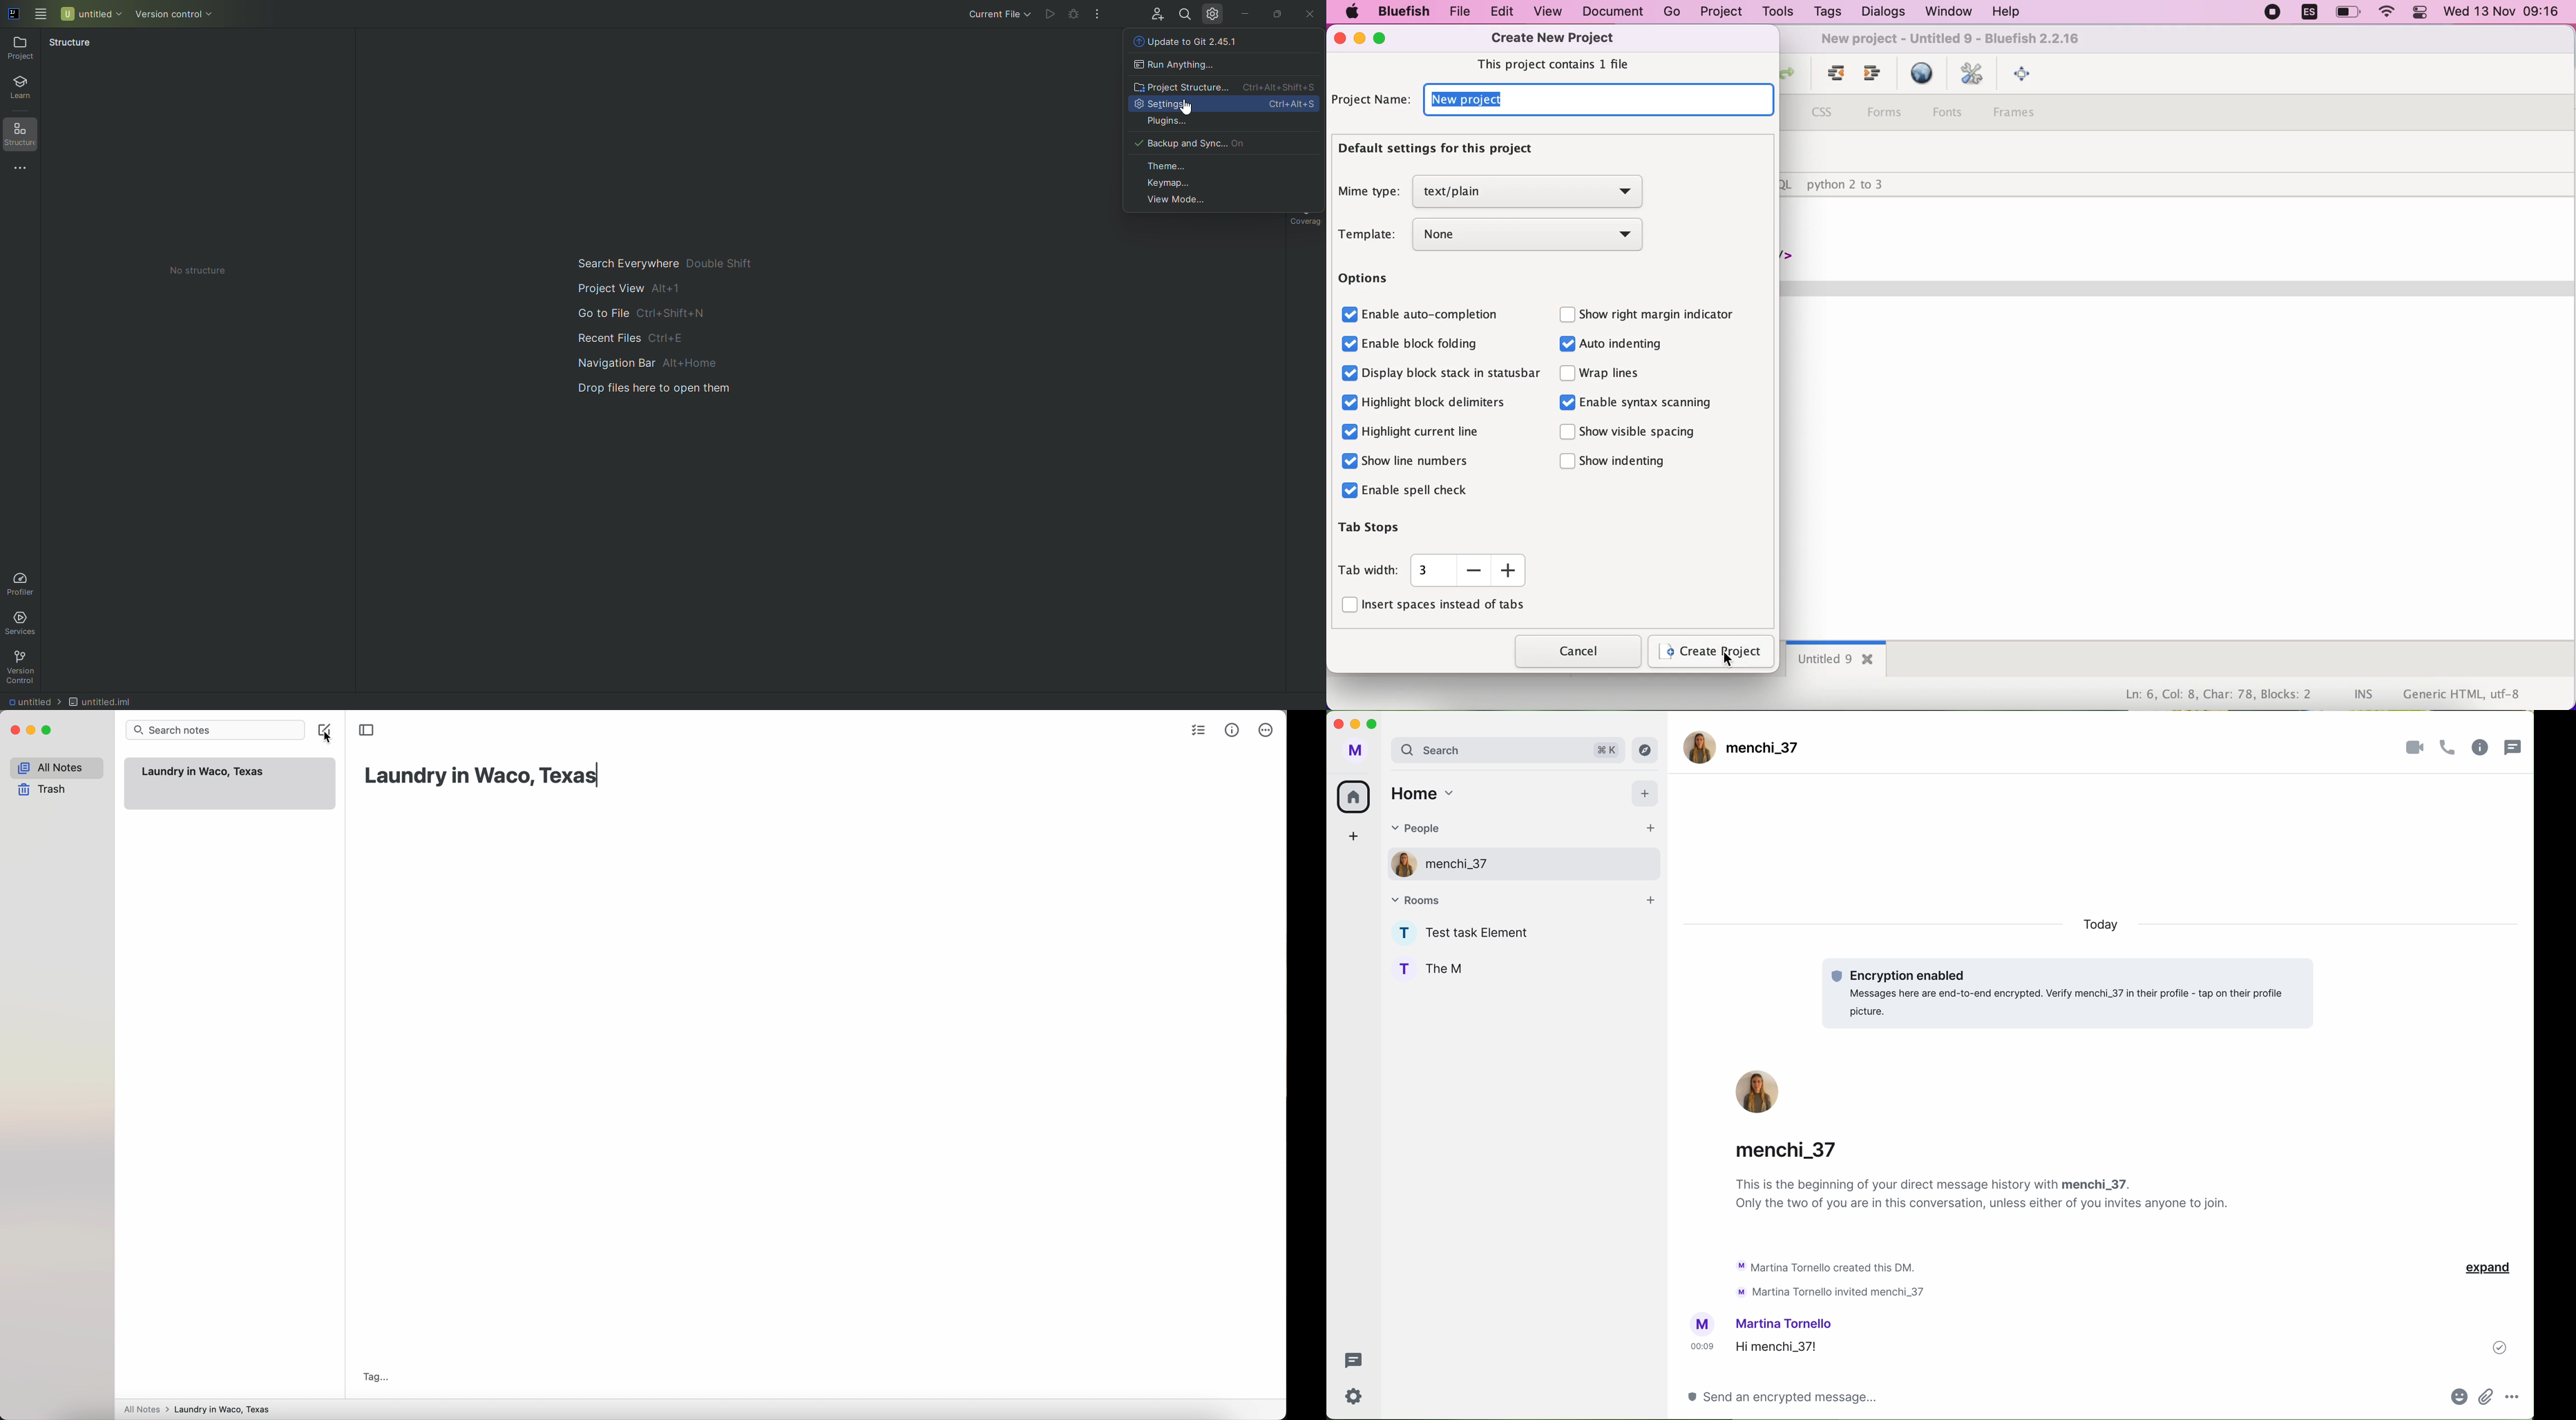 This screenshot has width=2576, height=1428. I want to click on check list, so click(1196, 732).